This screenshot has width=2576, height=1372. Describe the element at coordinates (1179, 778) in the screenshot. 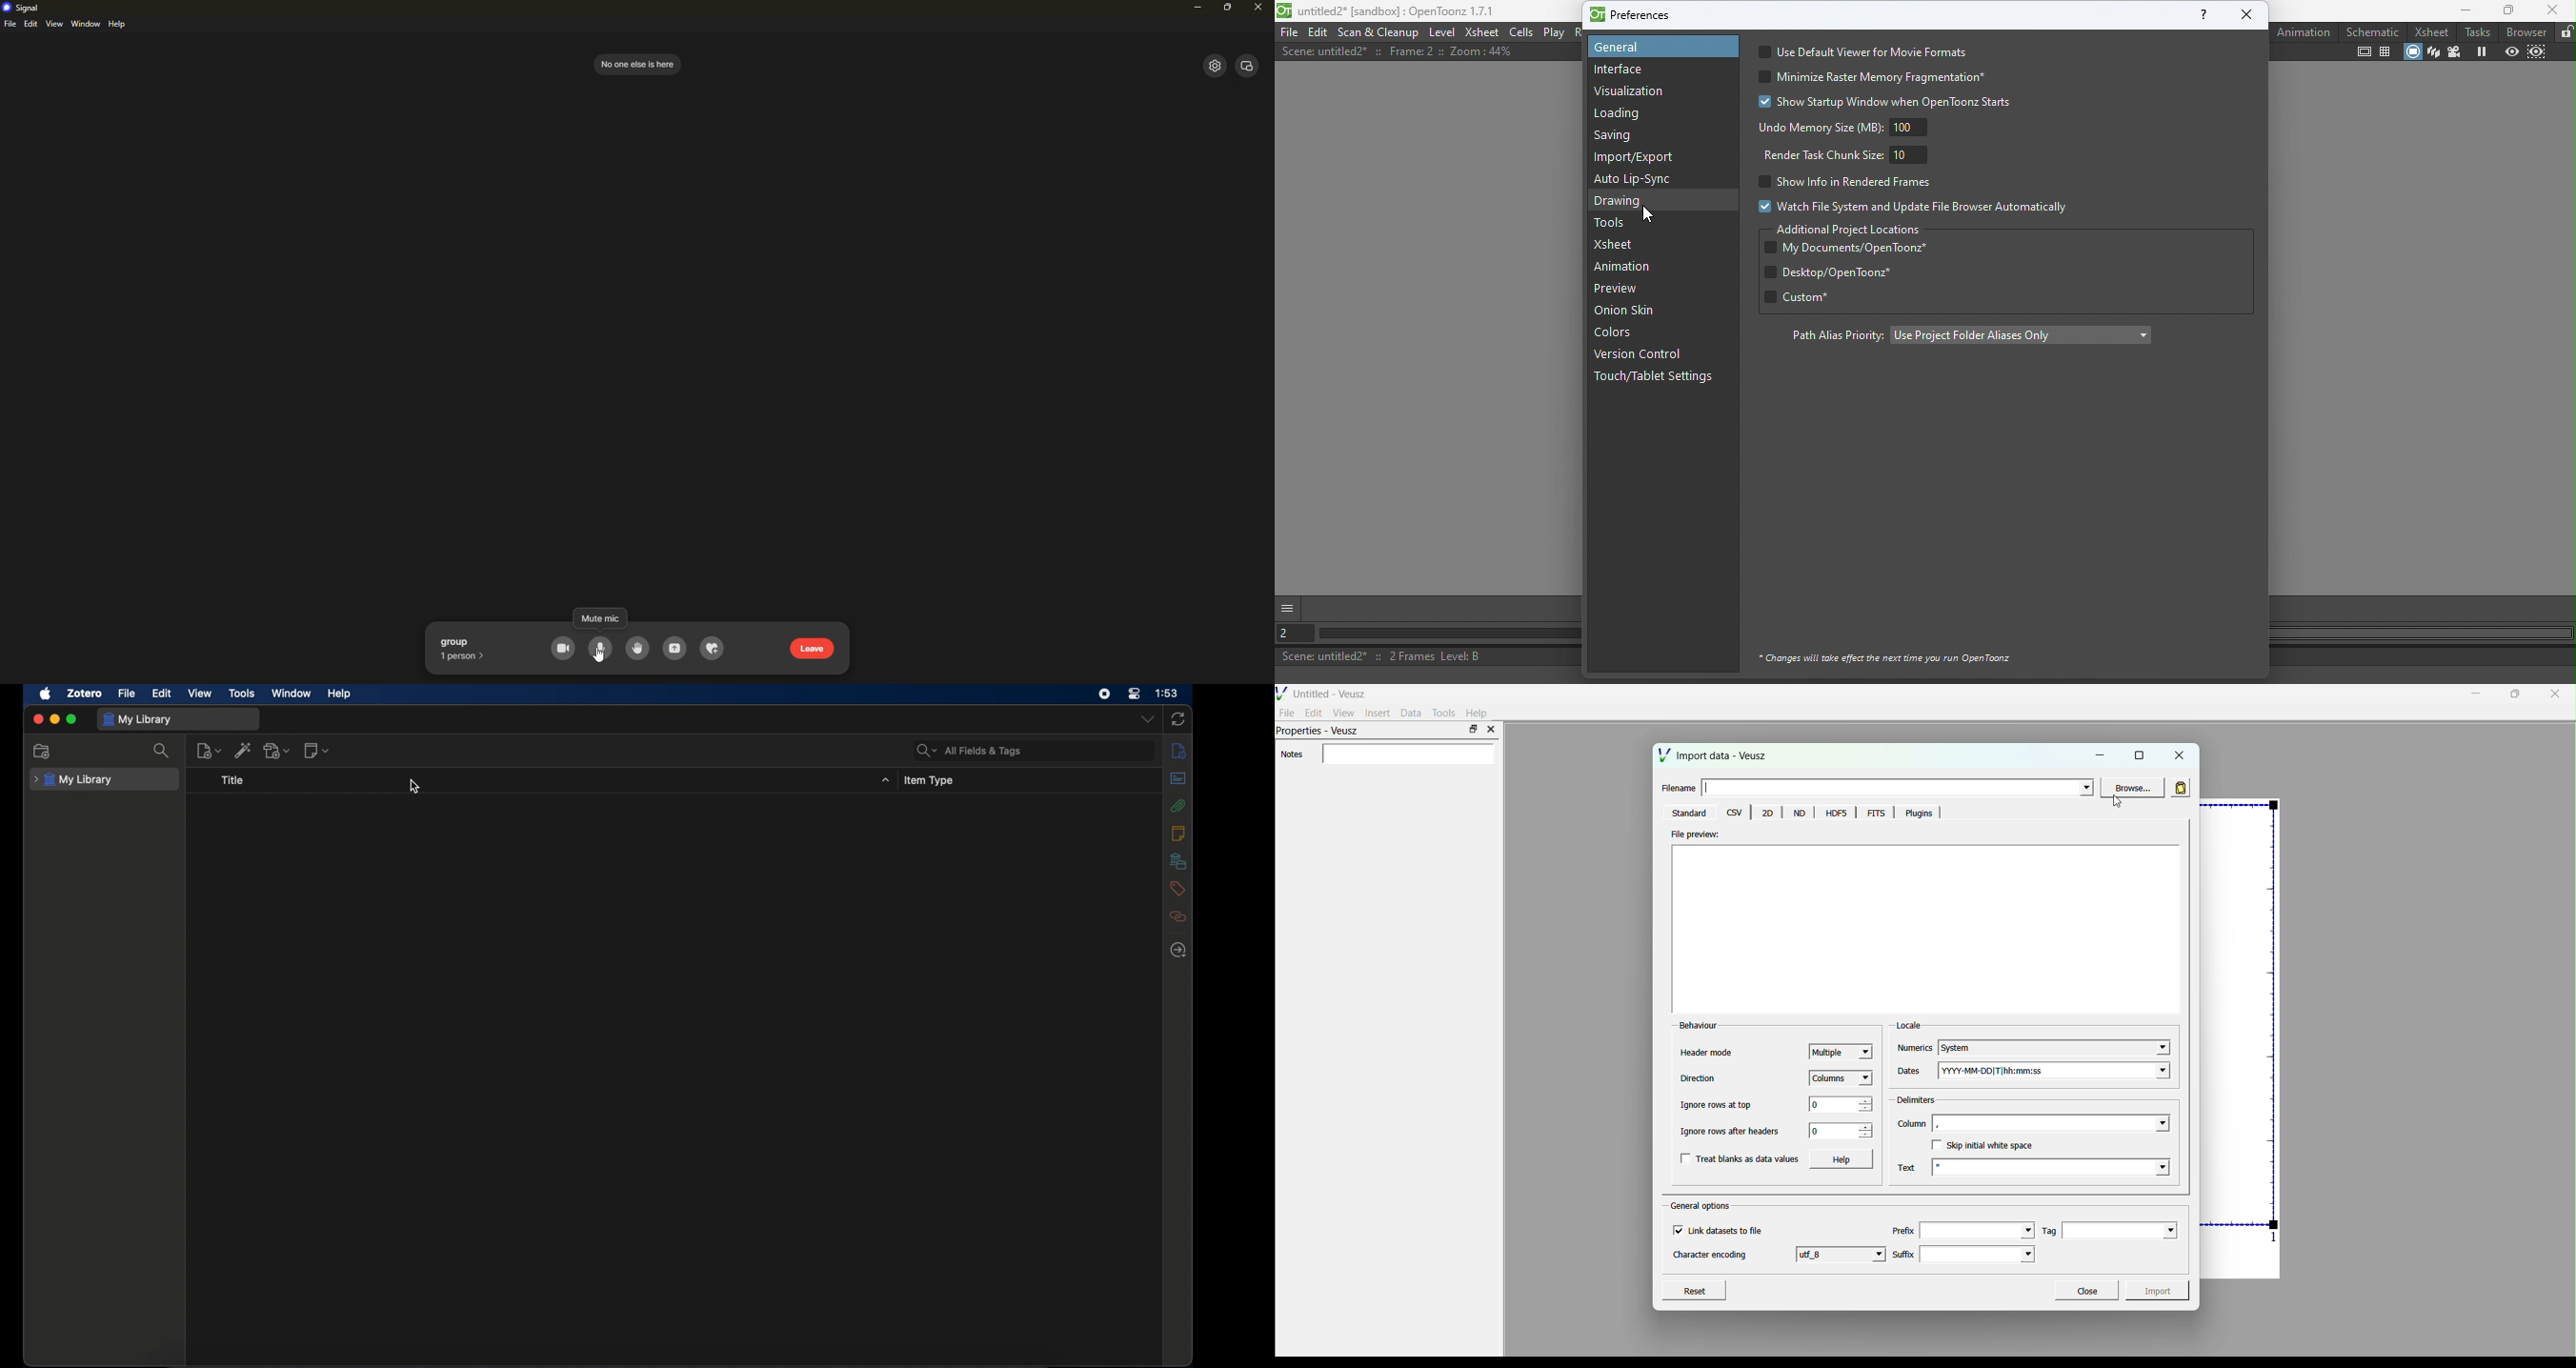

I see `abstract` at that location.